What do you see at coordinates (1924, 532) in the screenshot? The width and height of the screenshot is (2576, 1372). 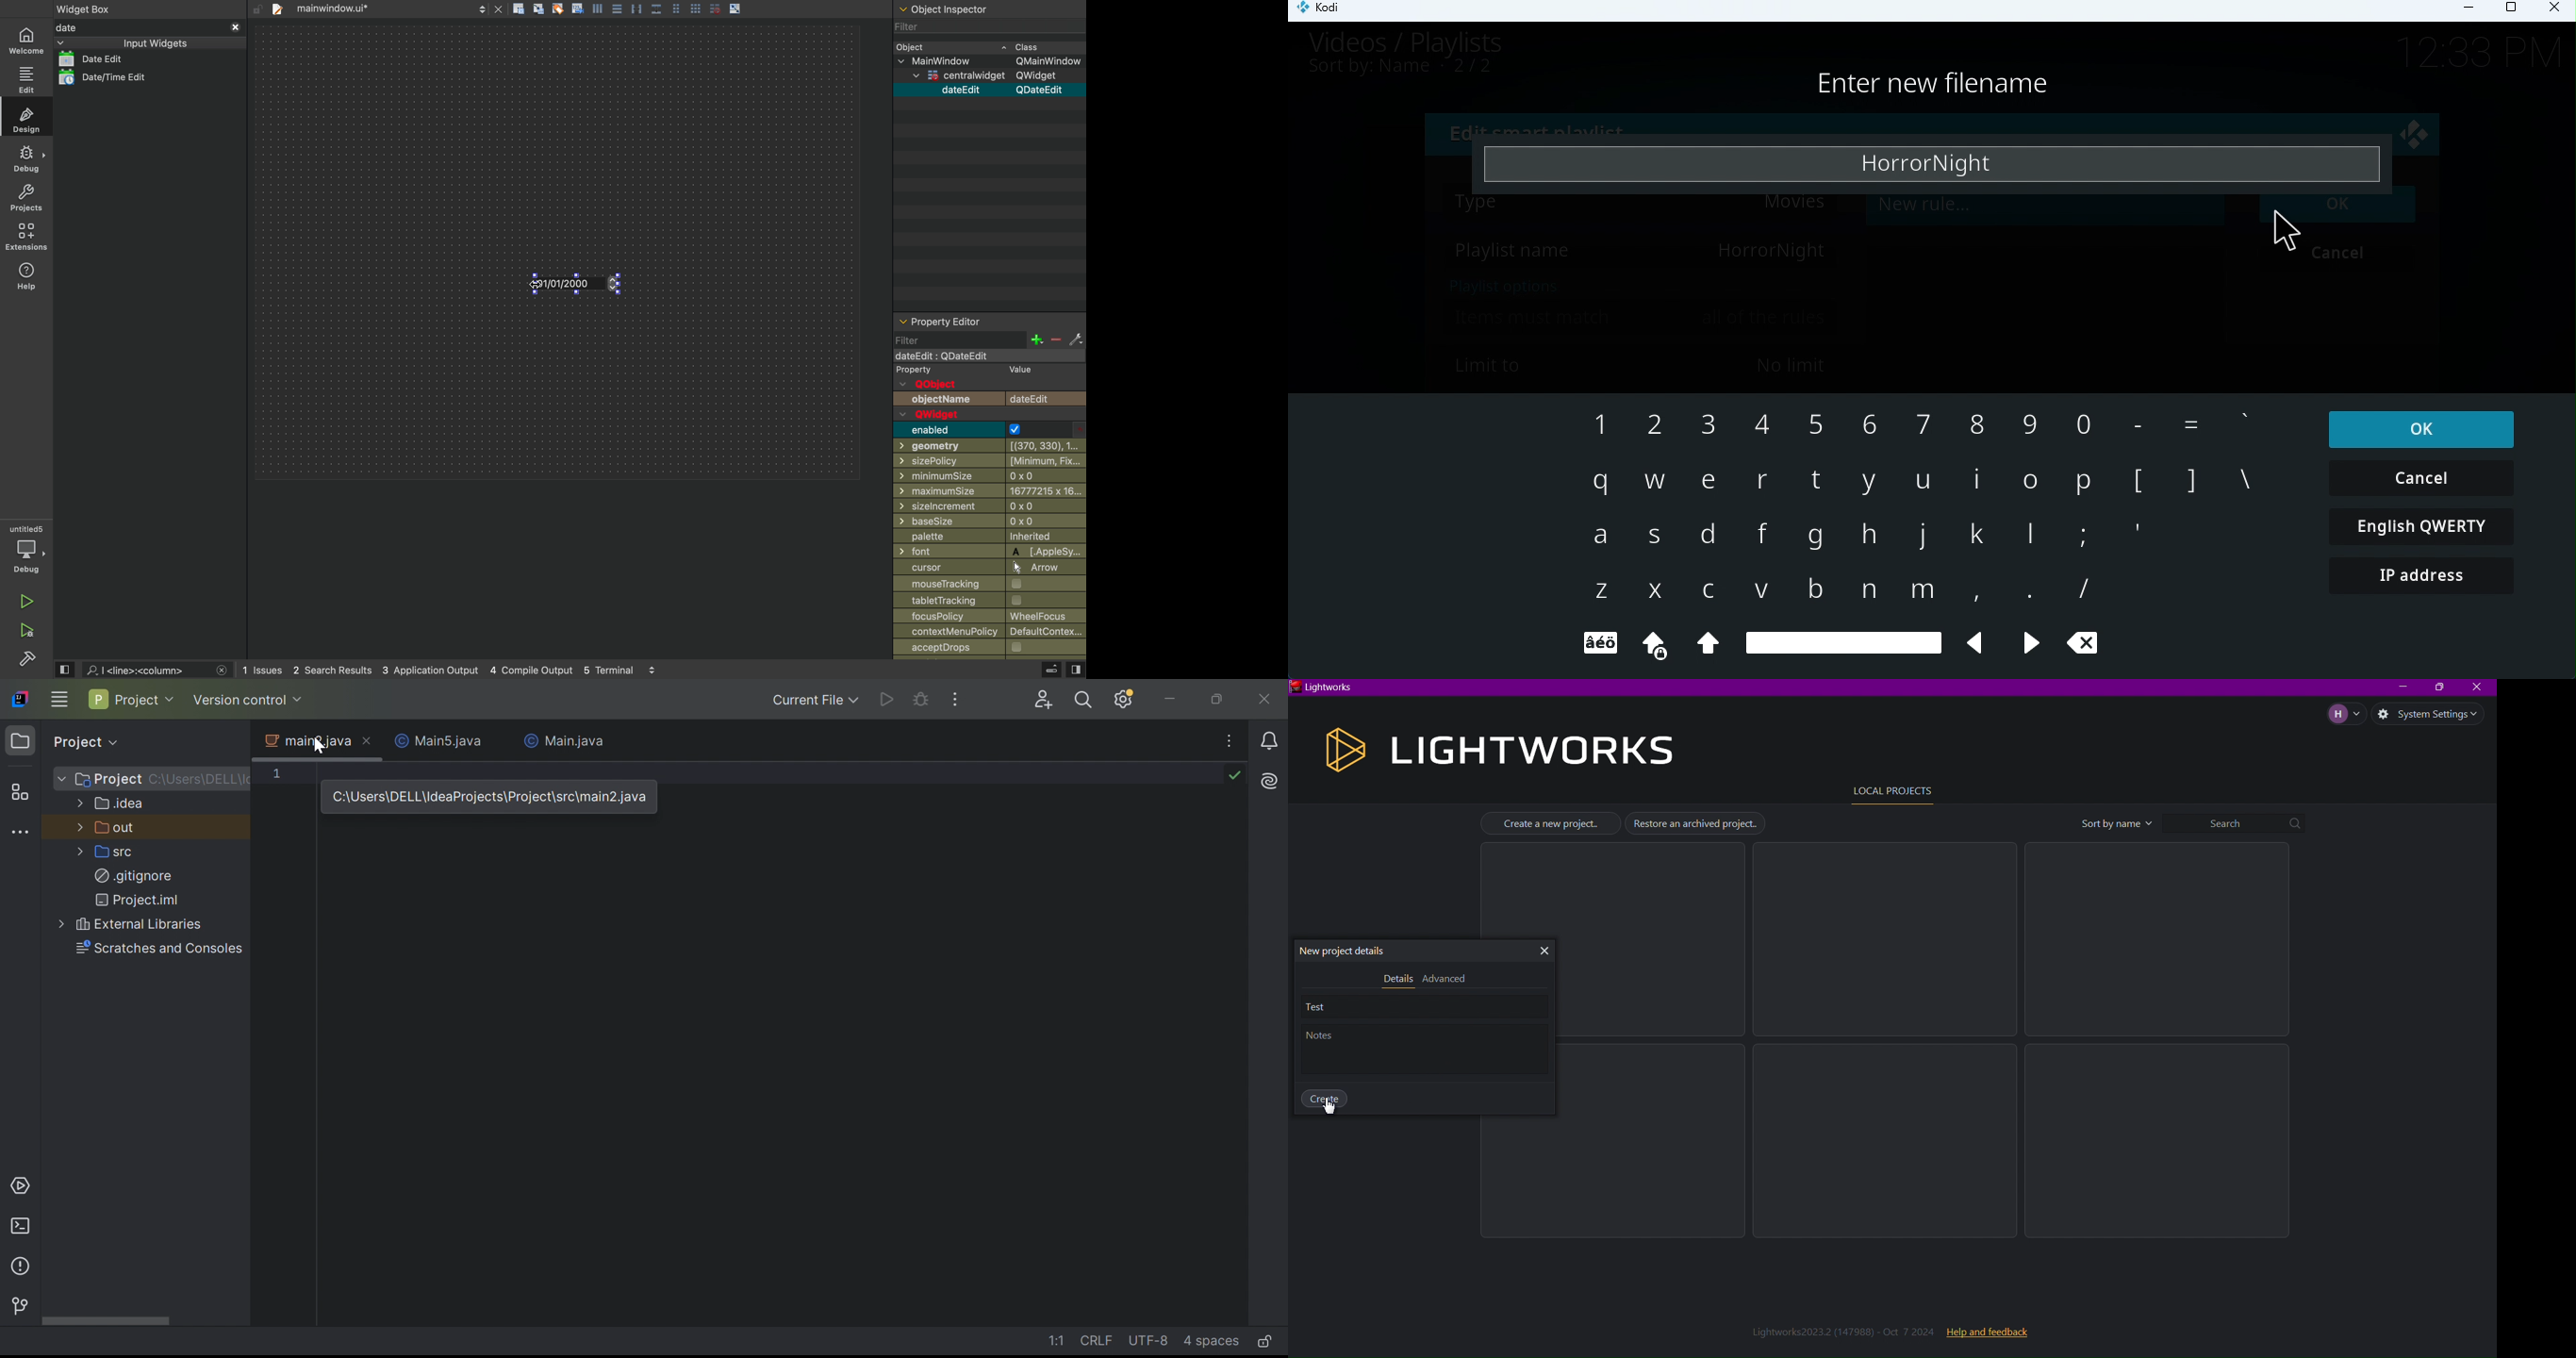 I see `Keyboard` at bounding box center [1924, 532].